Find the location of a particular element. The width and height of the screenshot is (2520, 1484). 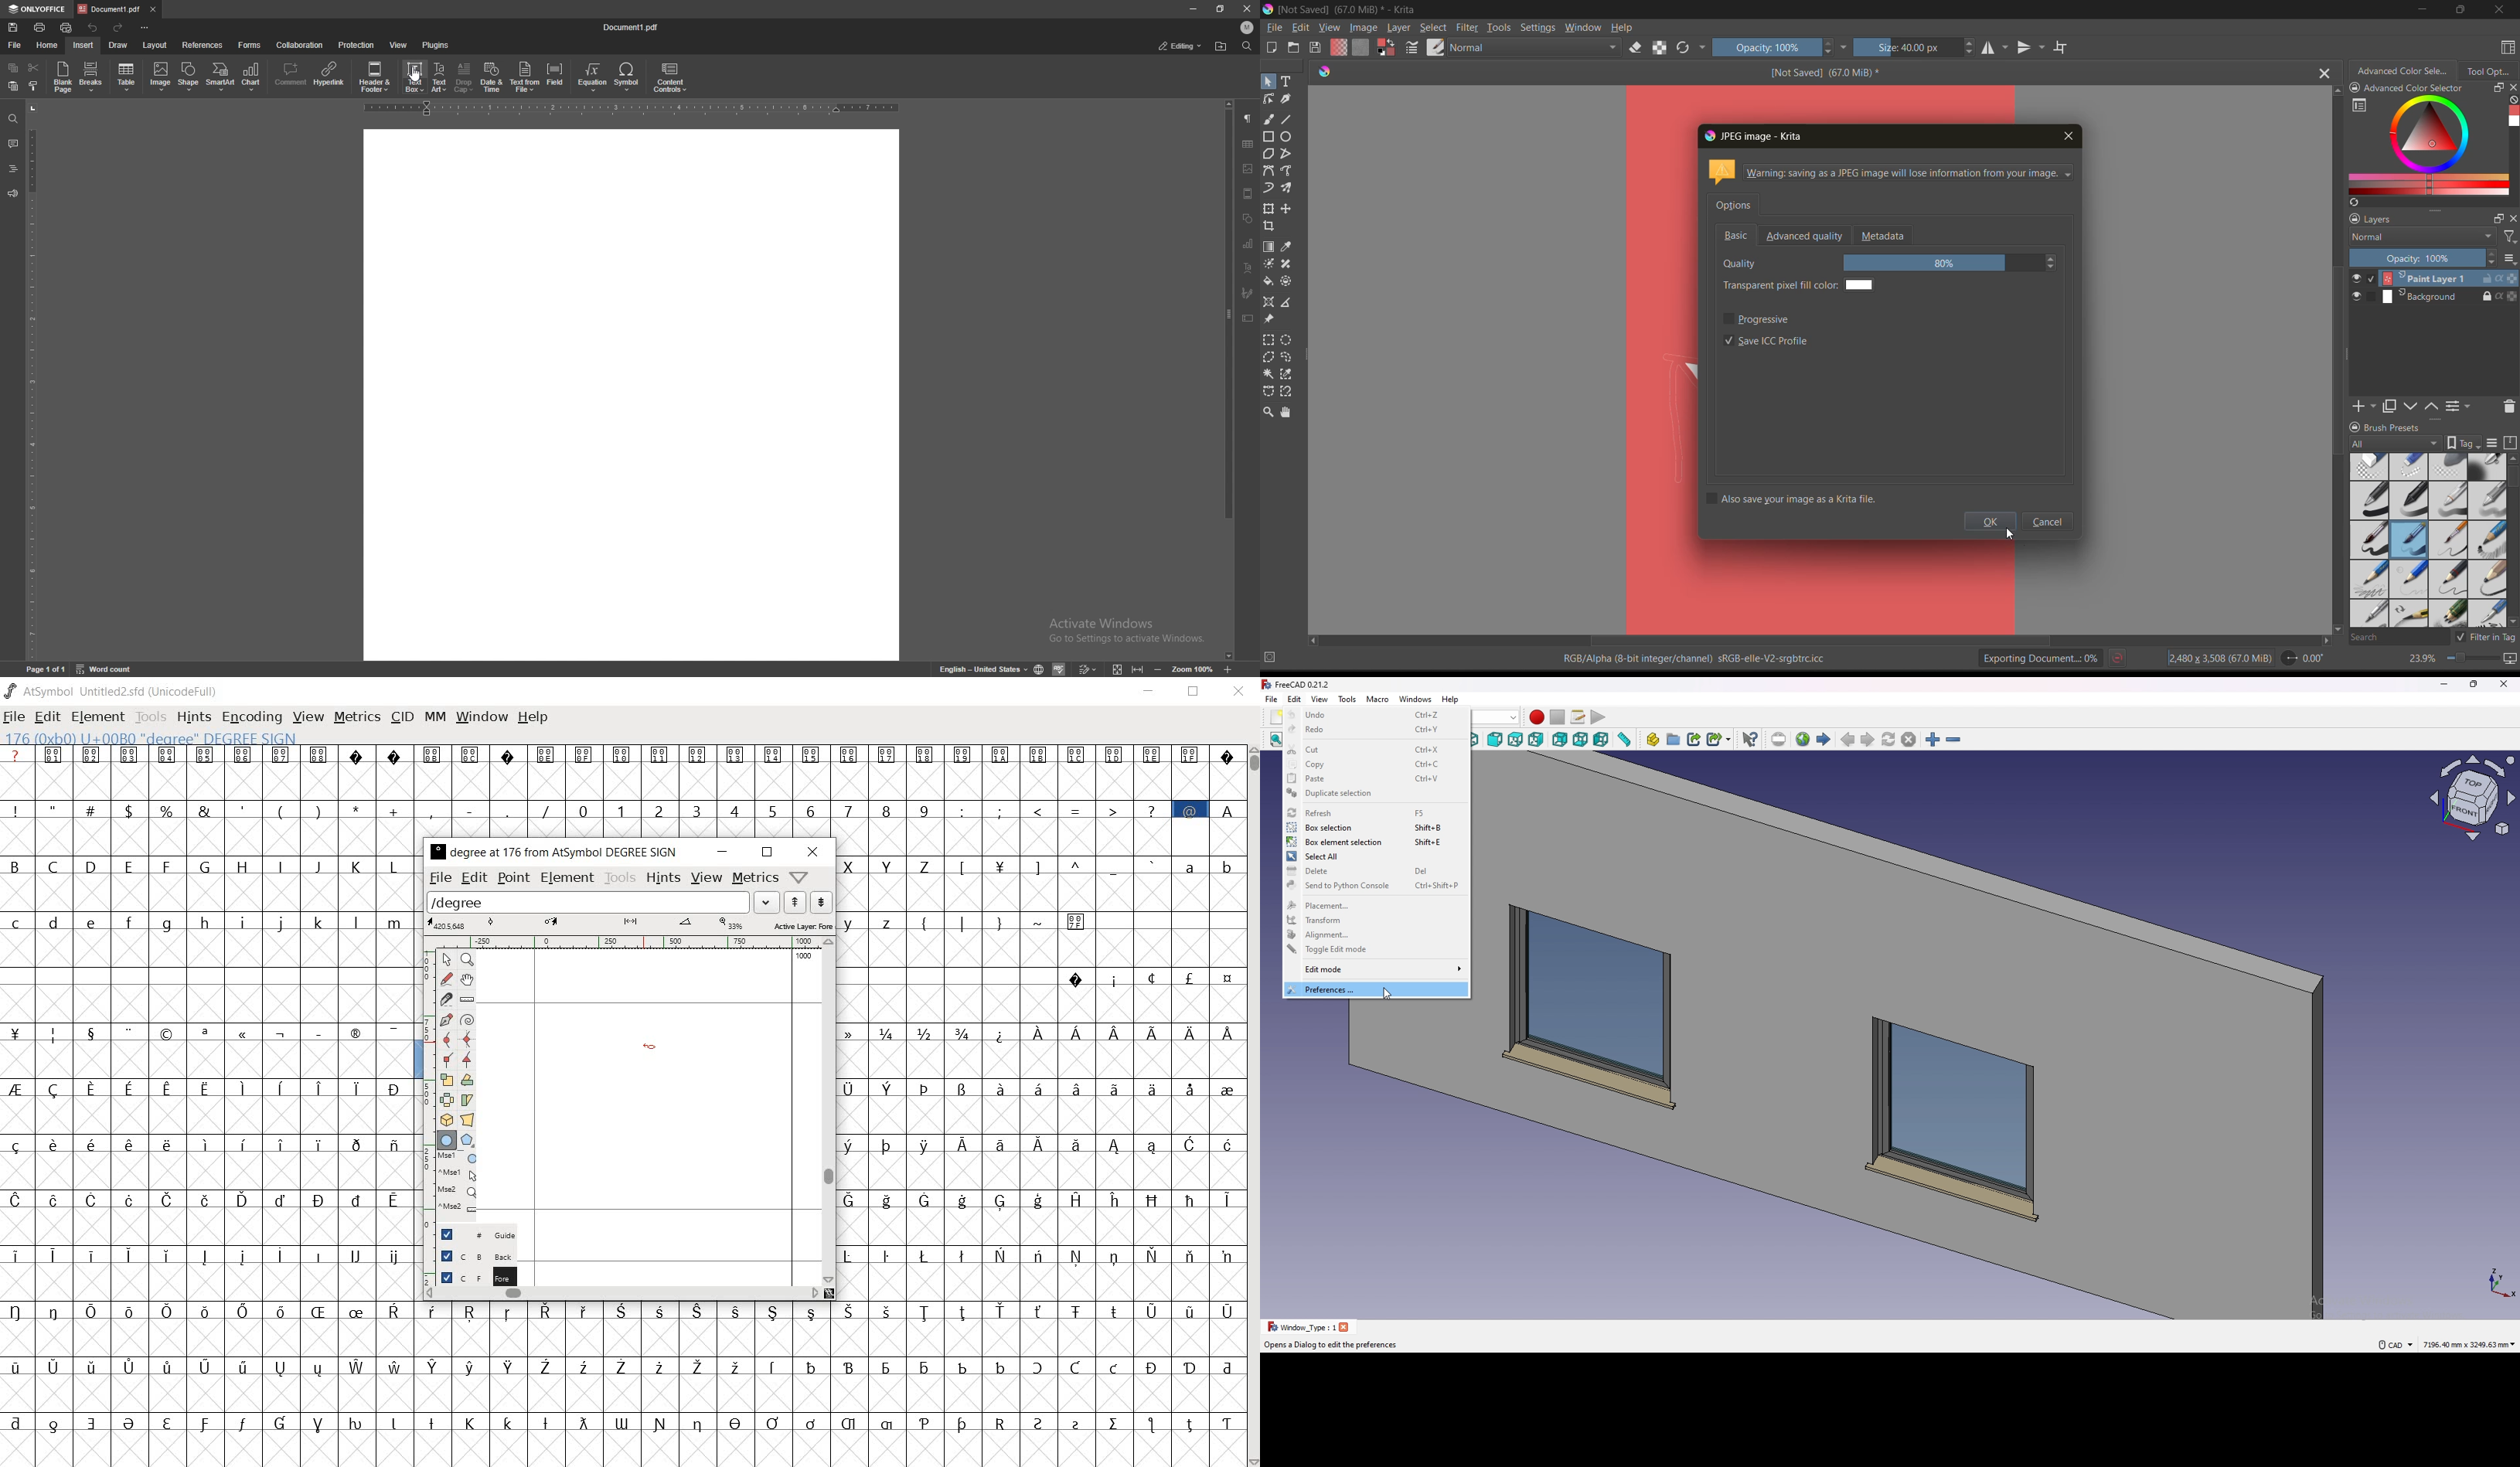

y z is located at coordinates (871, 921).